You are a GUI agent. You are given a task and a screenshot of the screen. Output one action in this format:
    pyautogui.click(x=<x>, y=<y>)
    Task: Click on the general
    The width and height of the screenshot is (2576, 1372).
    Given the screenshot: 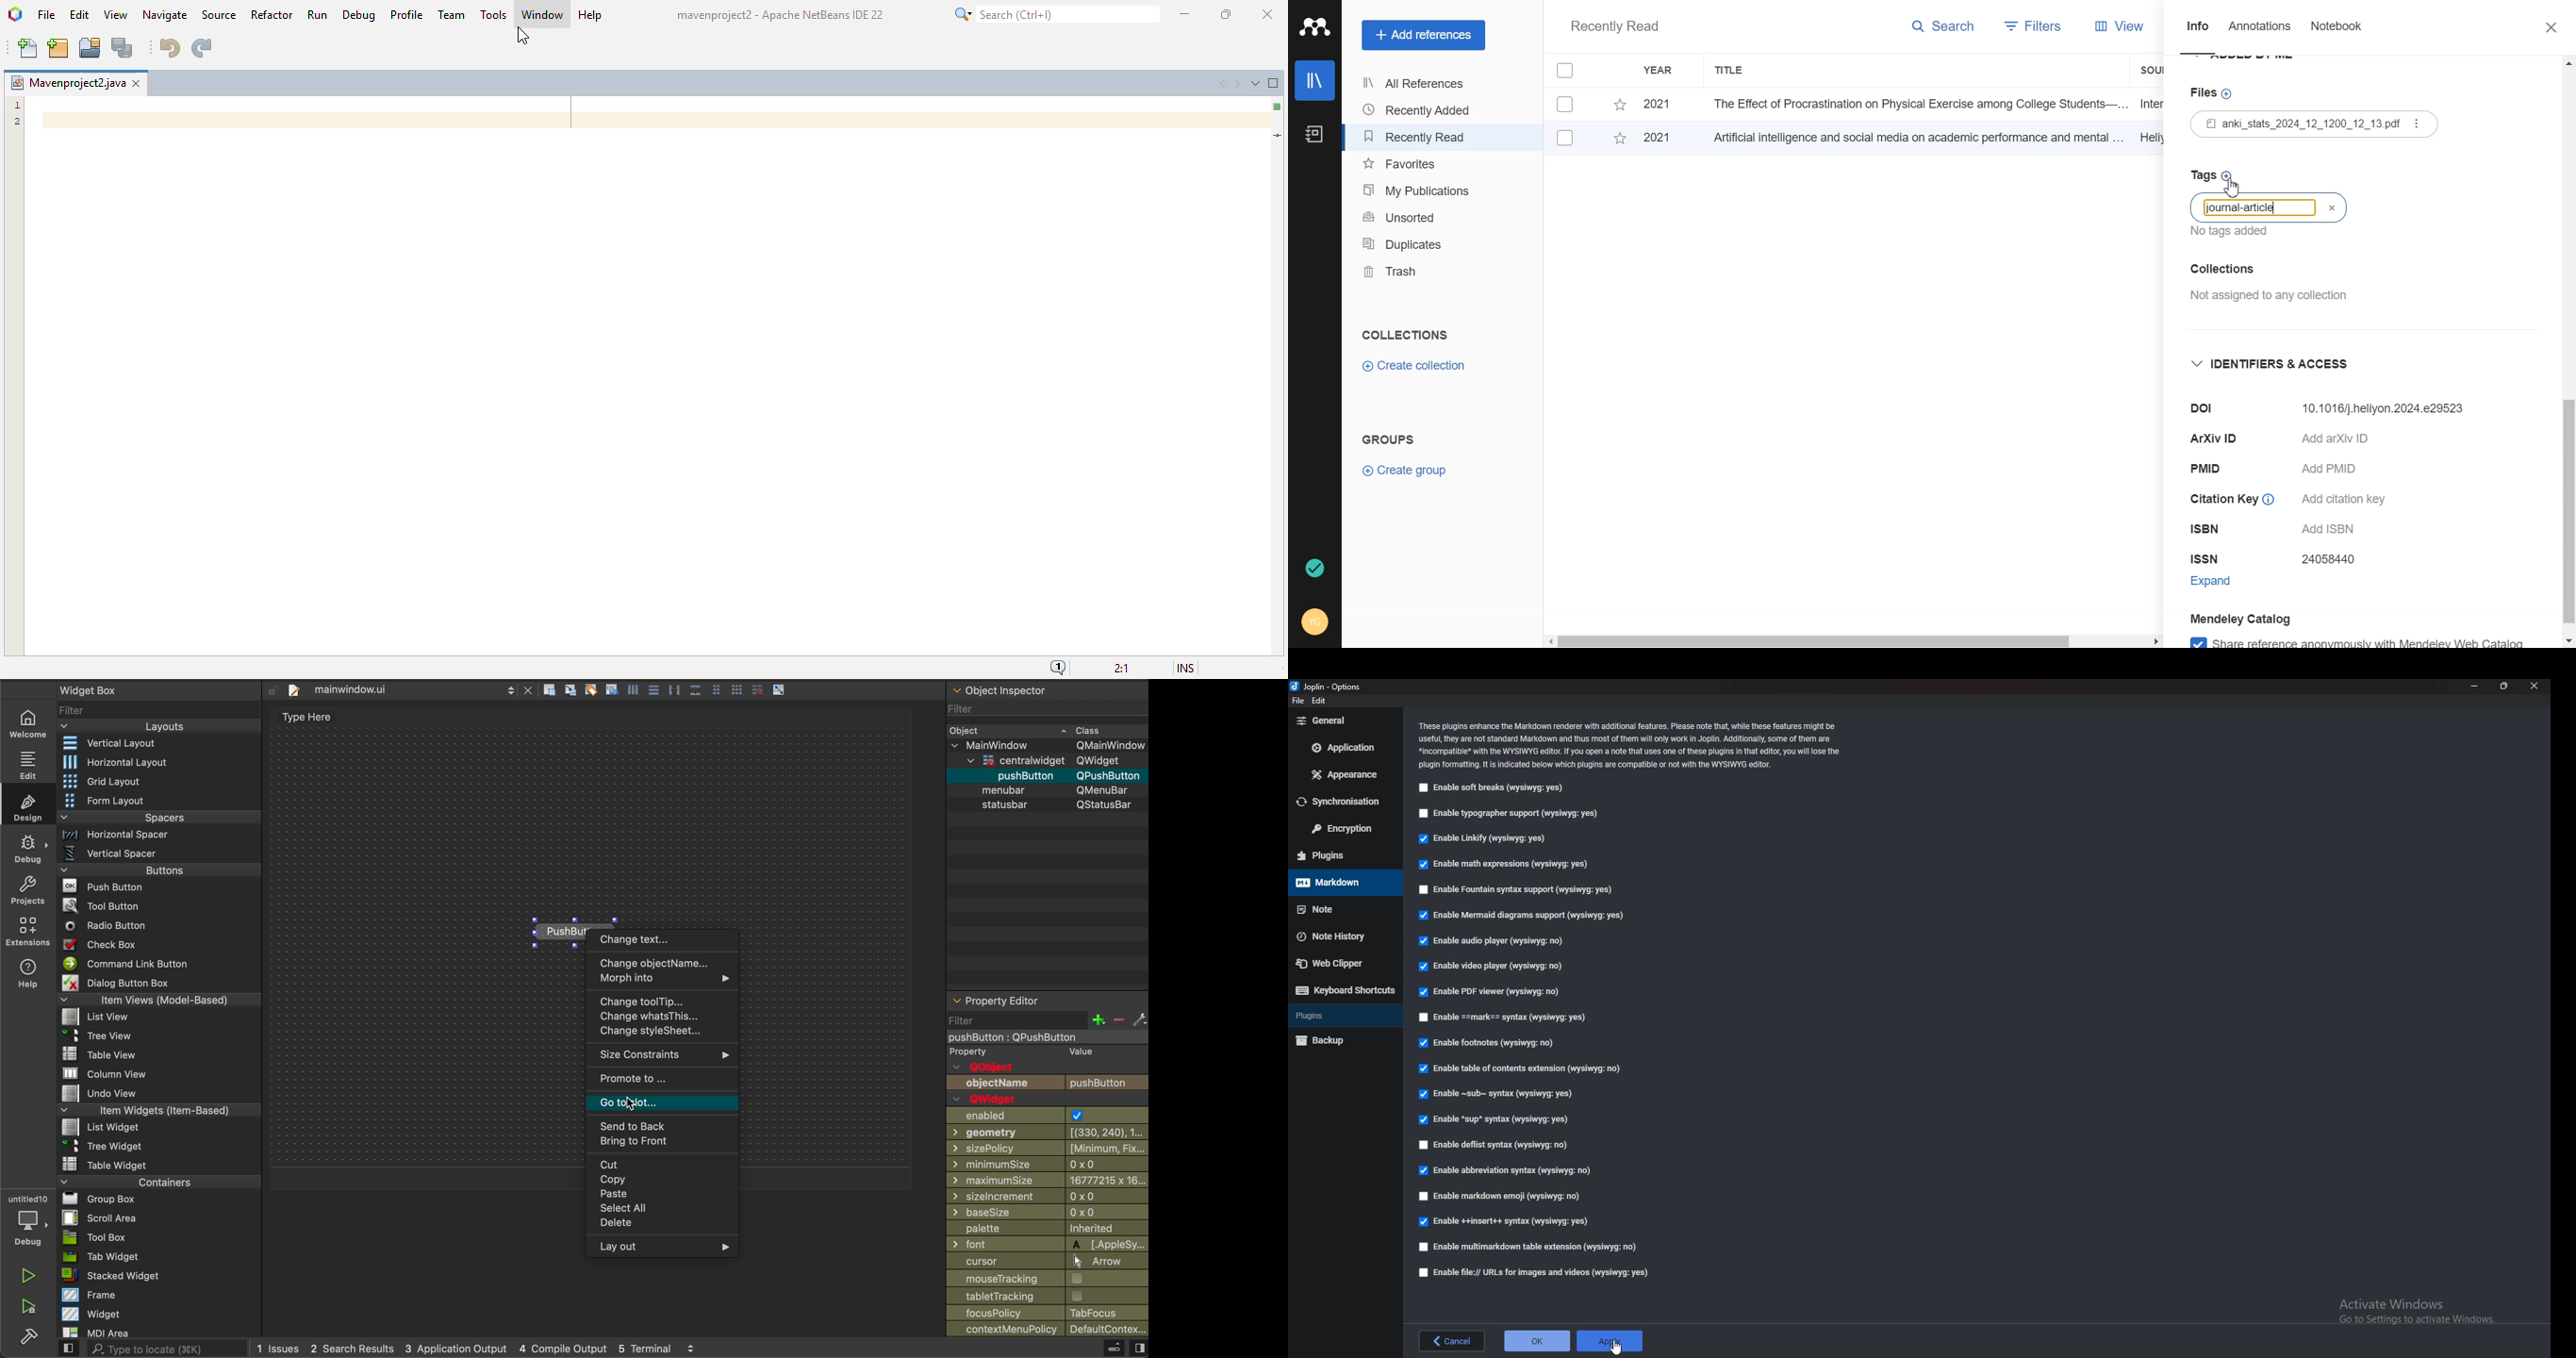 What is the action you would take?
    pyautogui.click(x=1345, y=721)
    